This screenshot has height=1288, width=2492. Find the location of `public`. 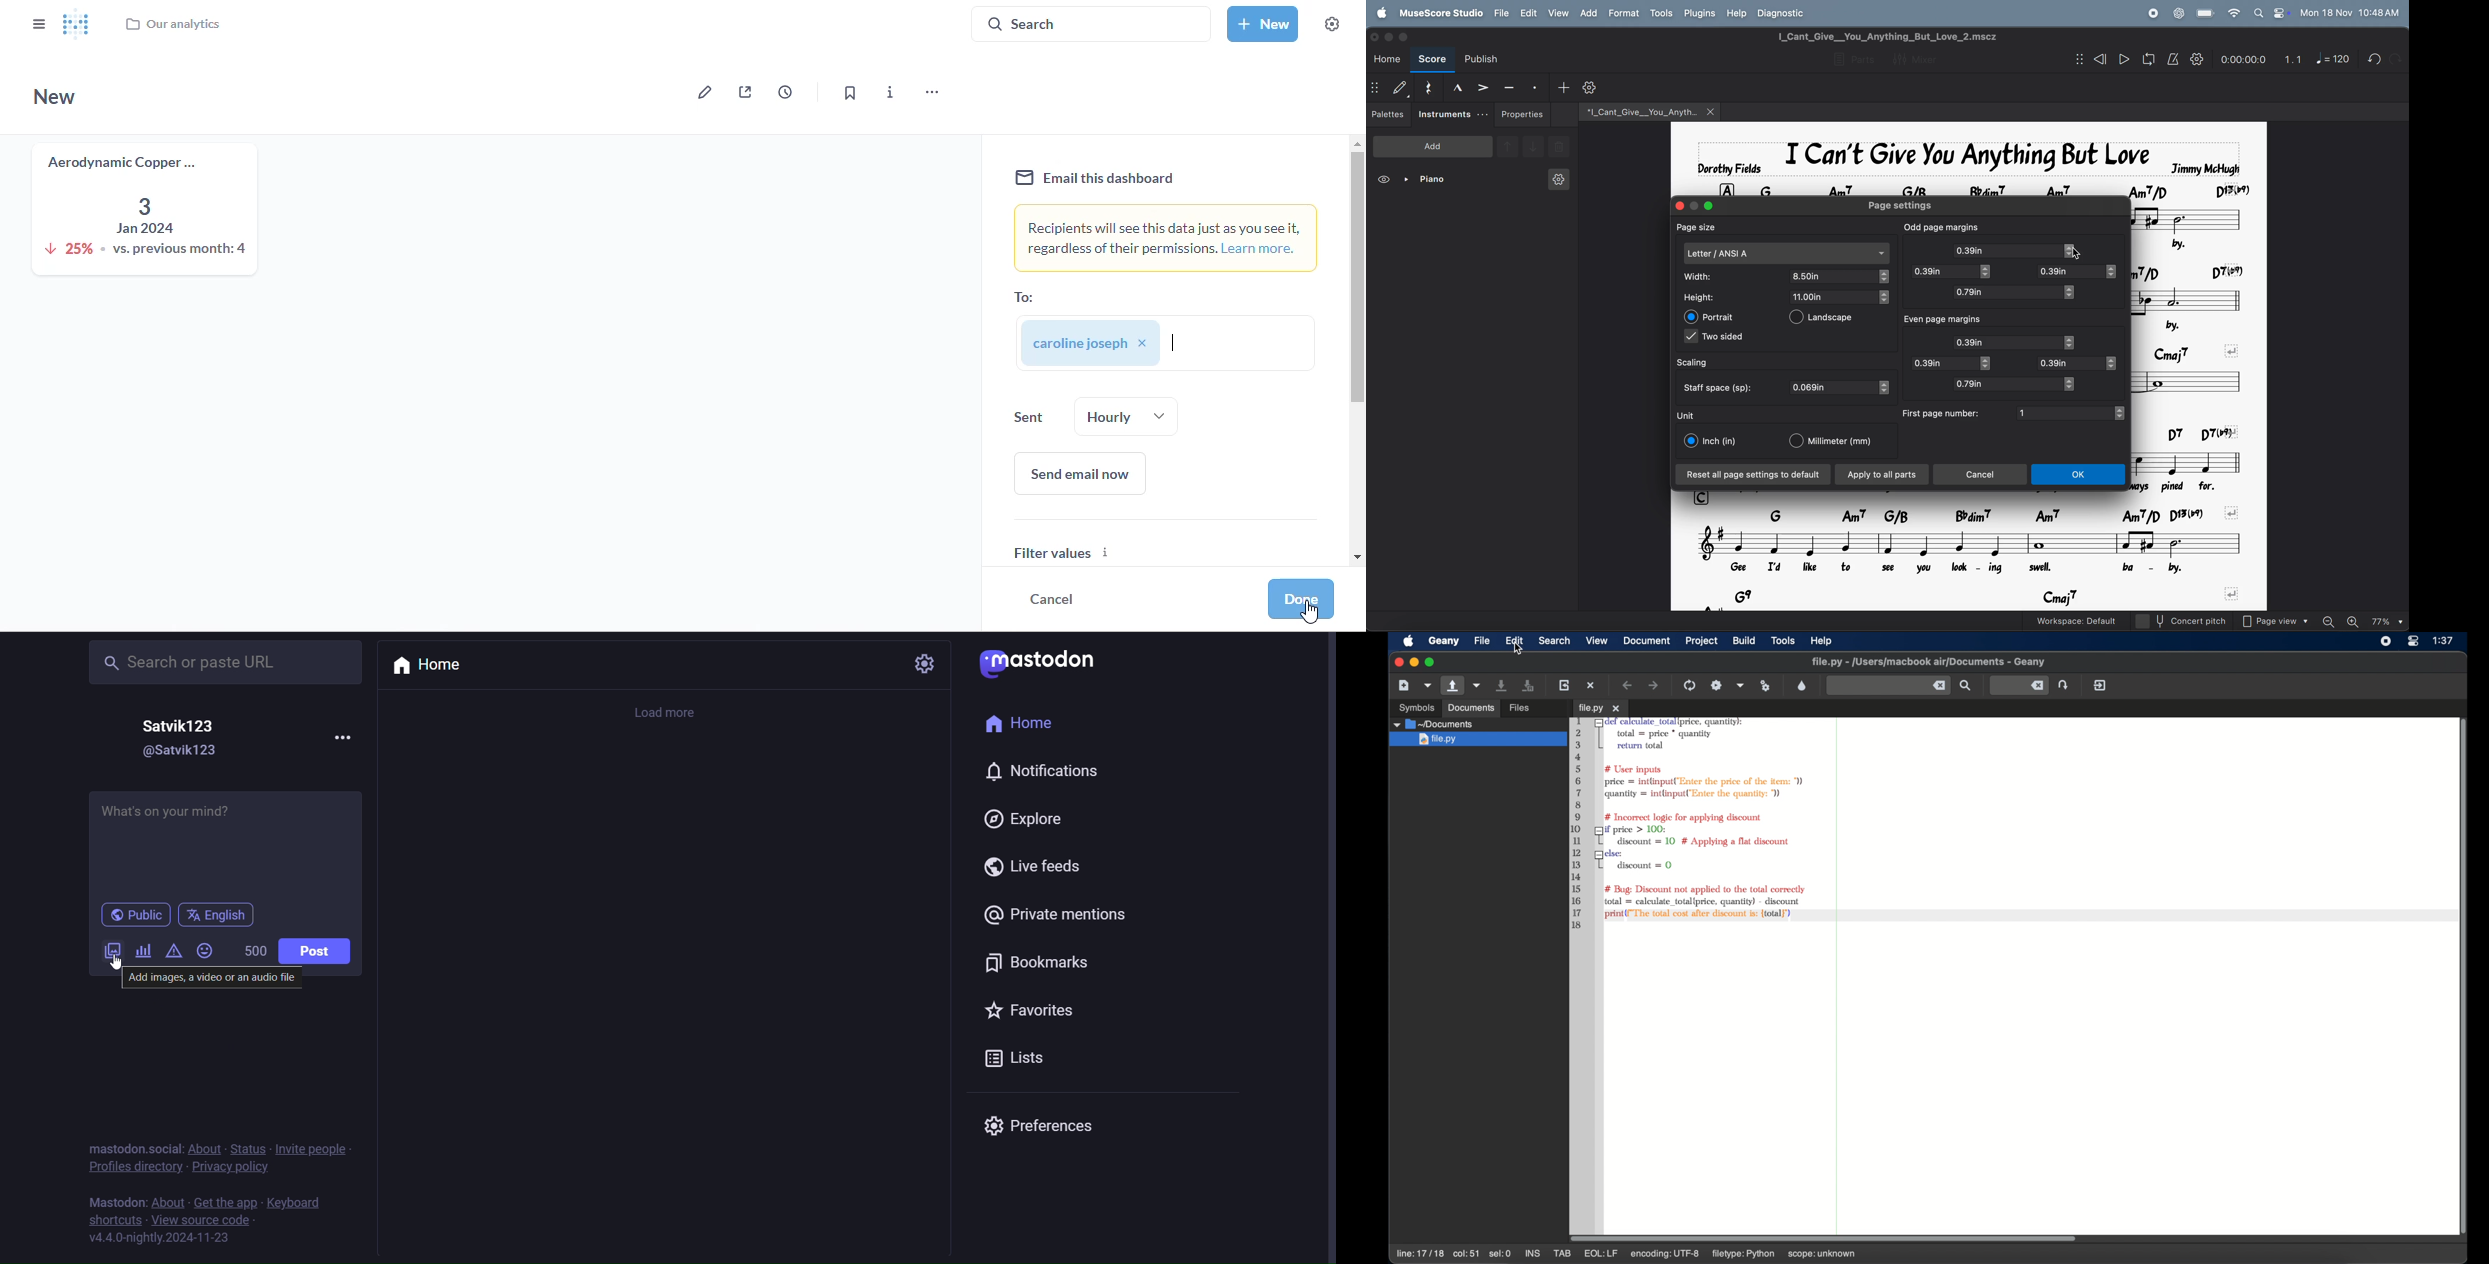

public is located at coordinates (135, 915).